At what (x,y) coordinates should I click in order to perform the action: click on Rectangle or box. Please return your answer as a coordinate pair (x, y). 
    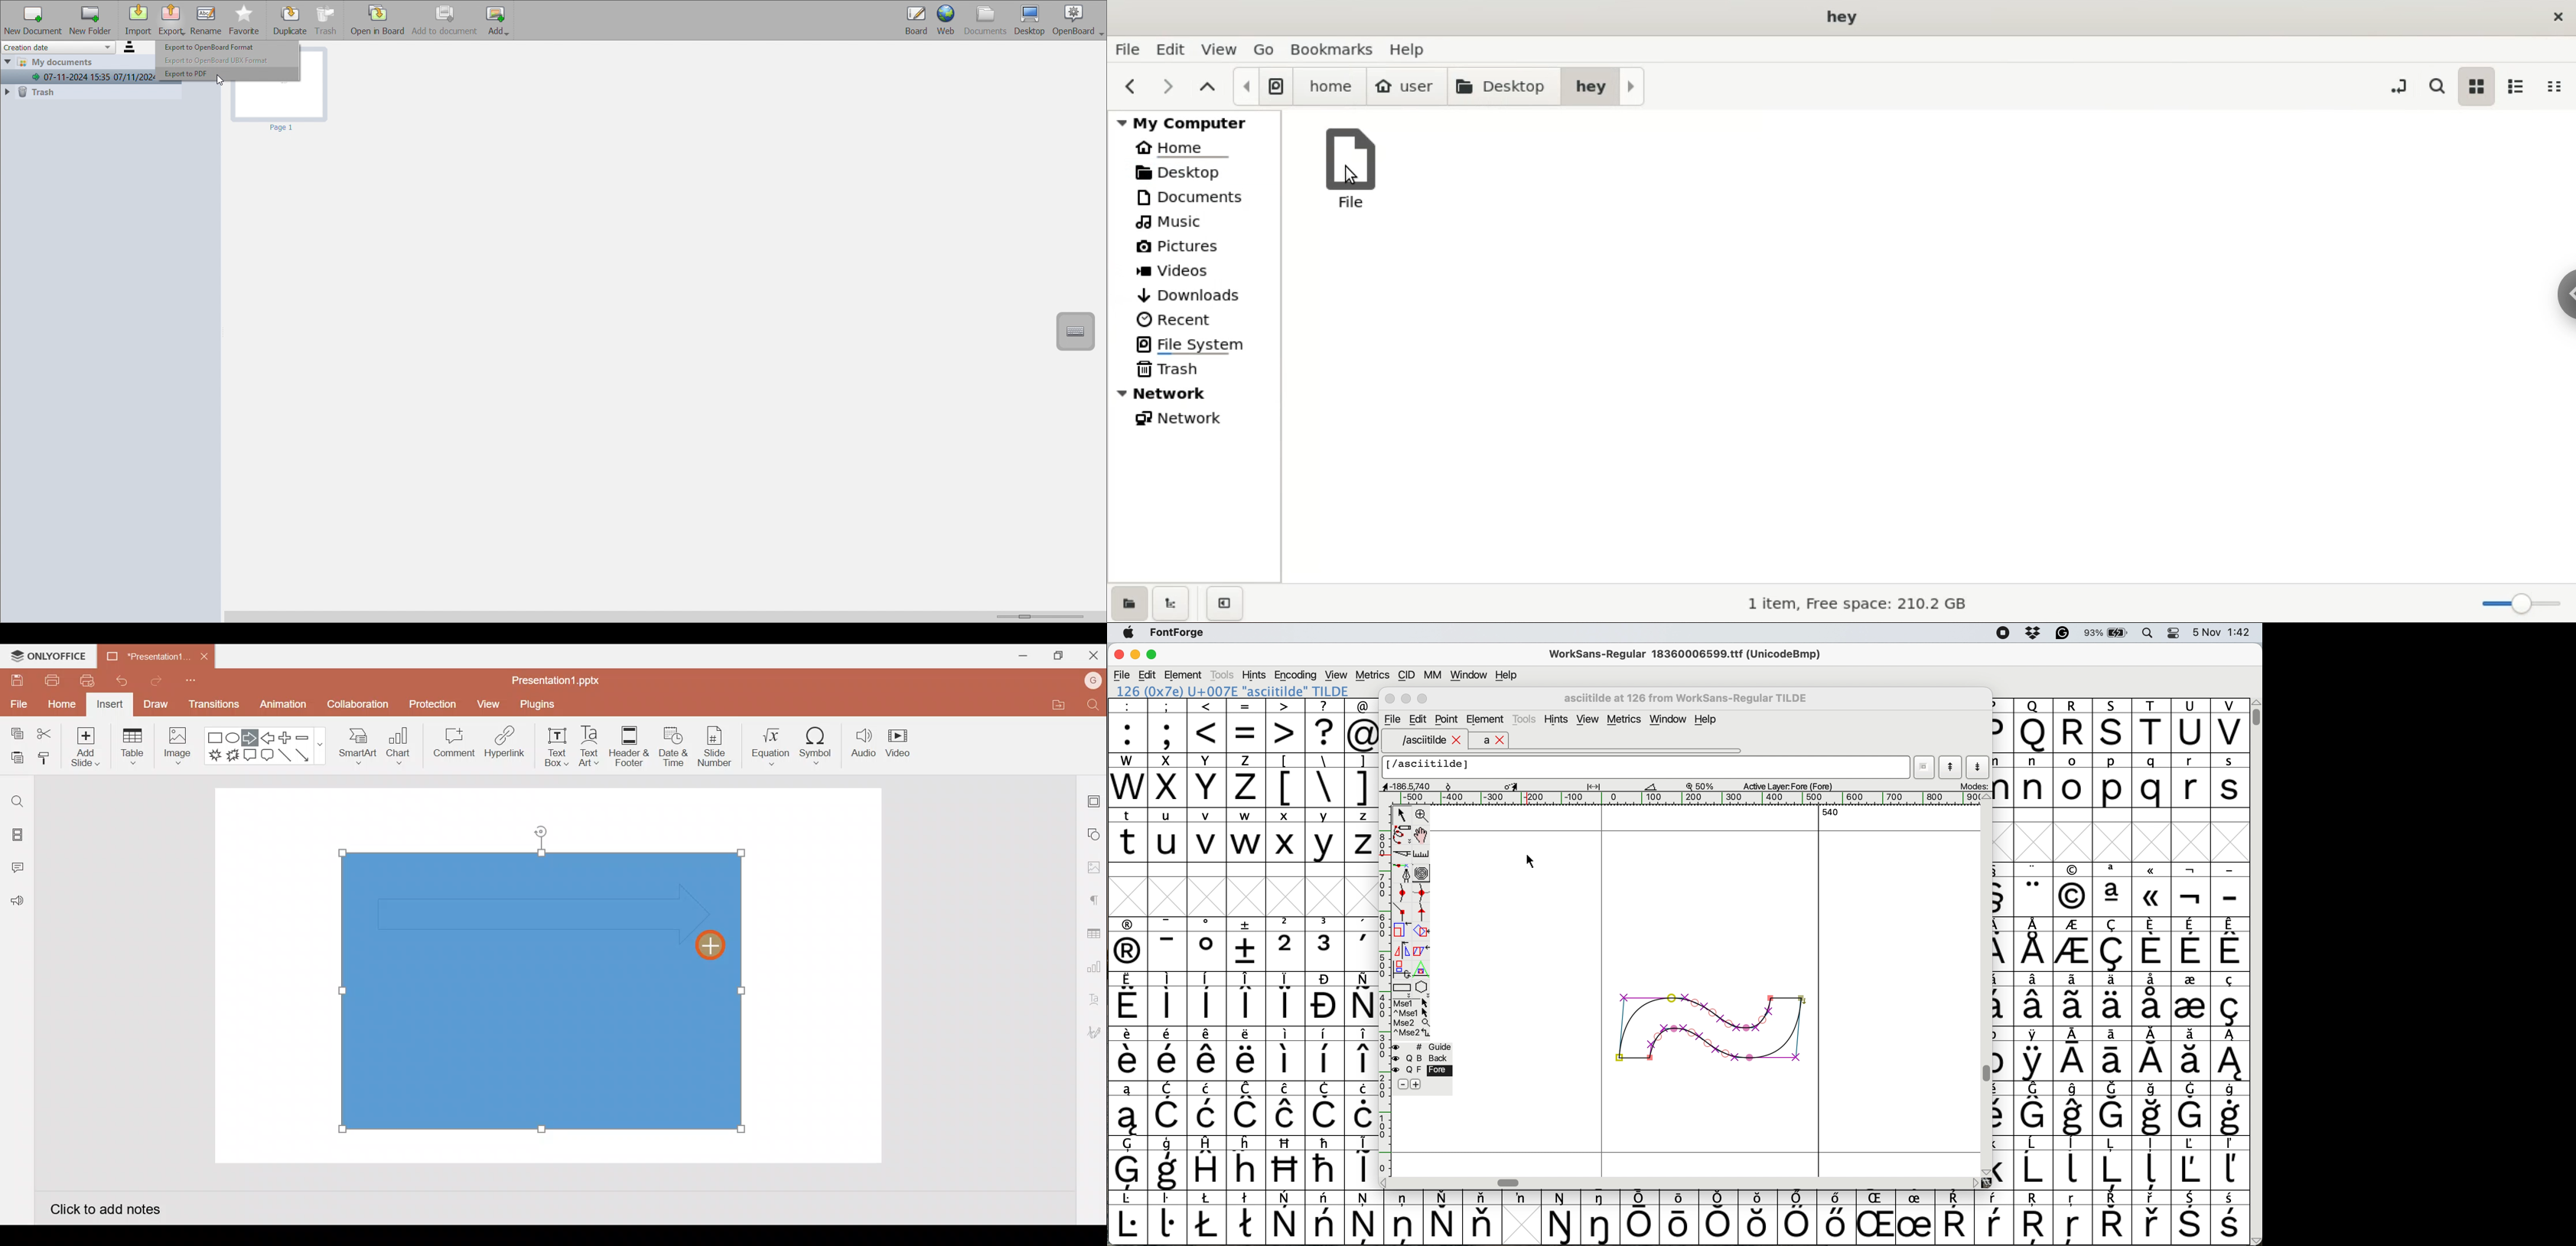
    Looking at the image, I should click on (1402, 988).